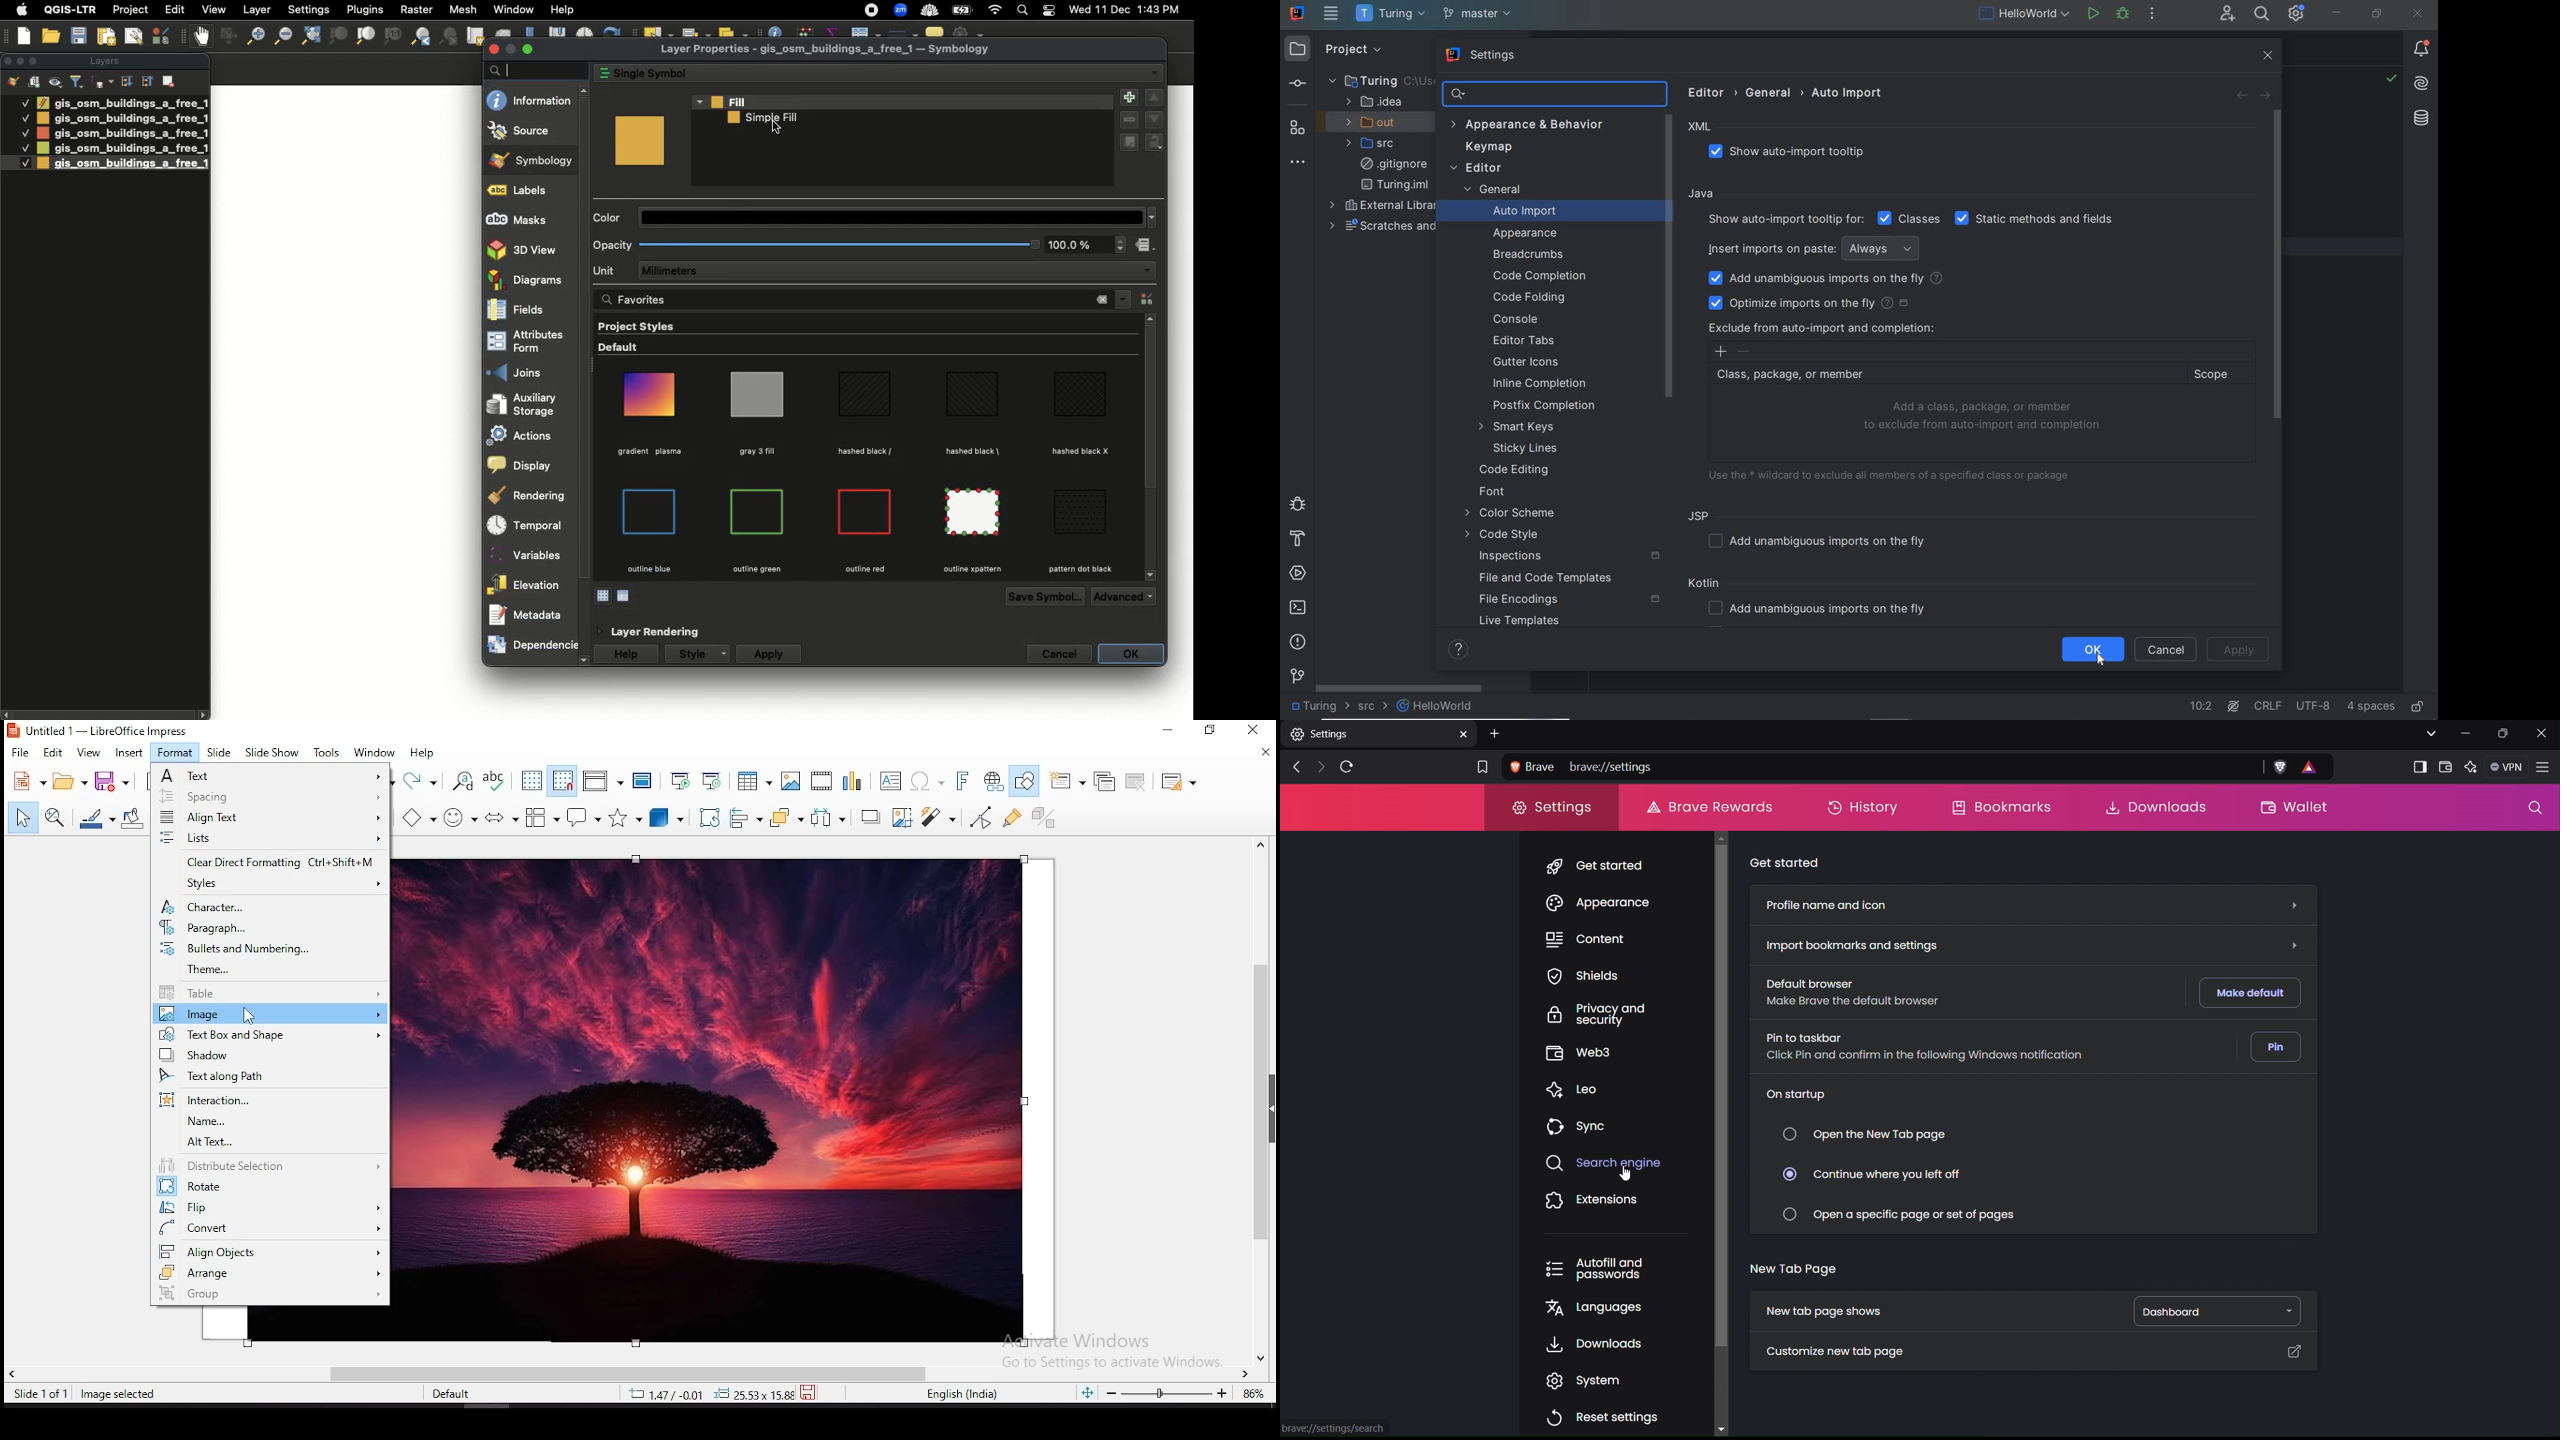  I want to click on Apple, so click(19, 10).